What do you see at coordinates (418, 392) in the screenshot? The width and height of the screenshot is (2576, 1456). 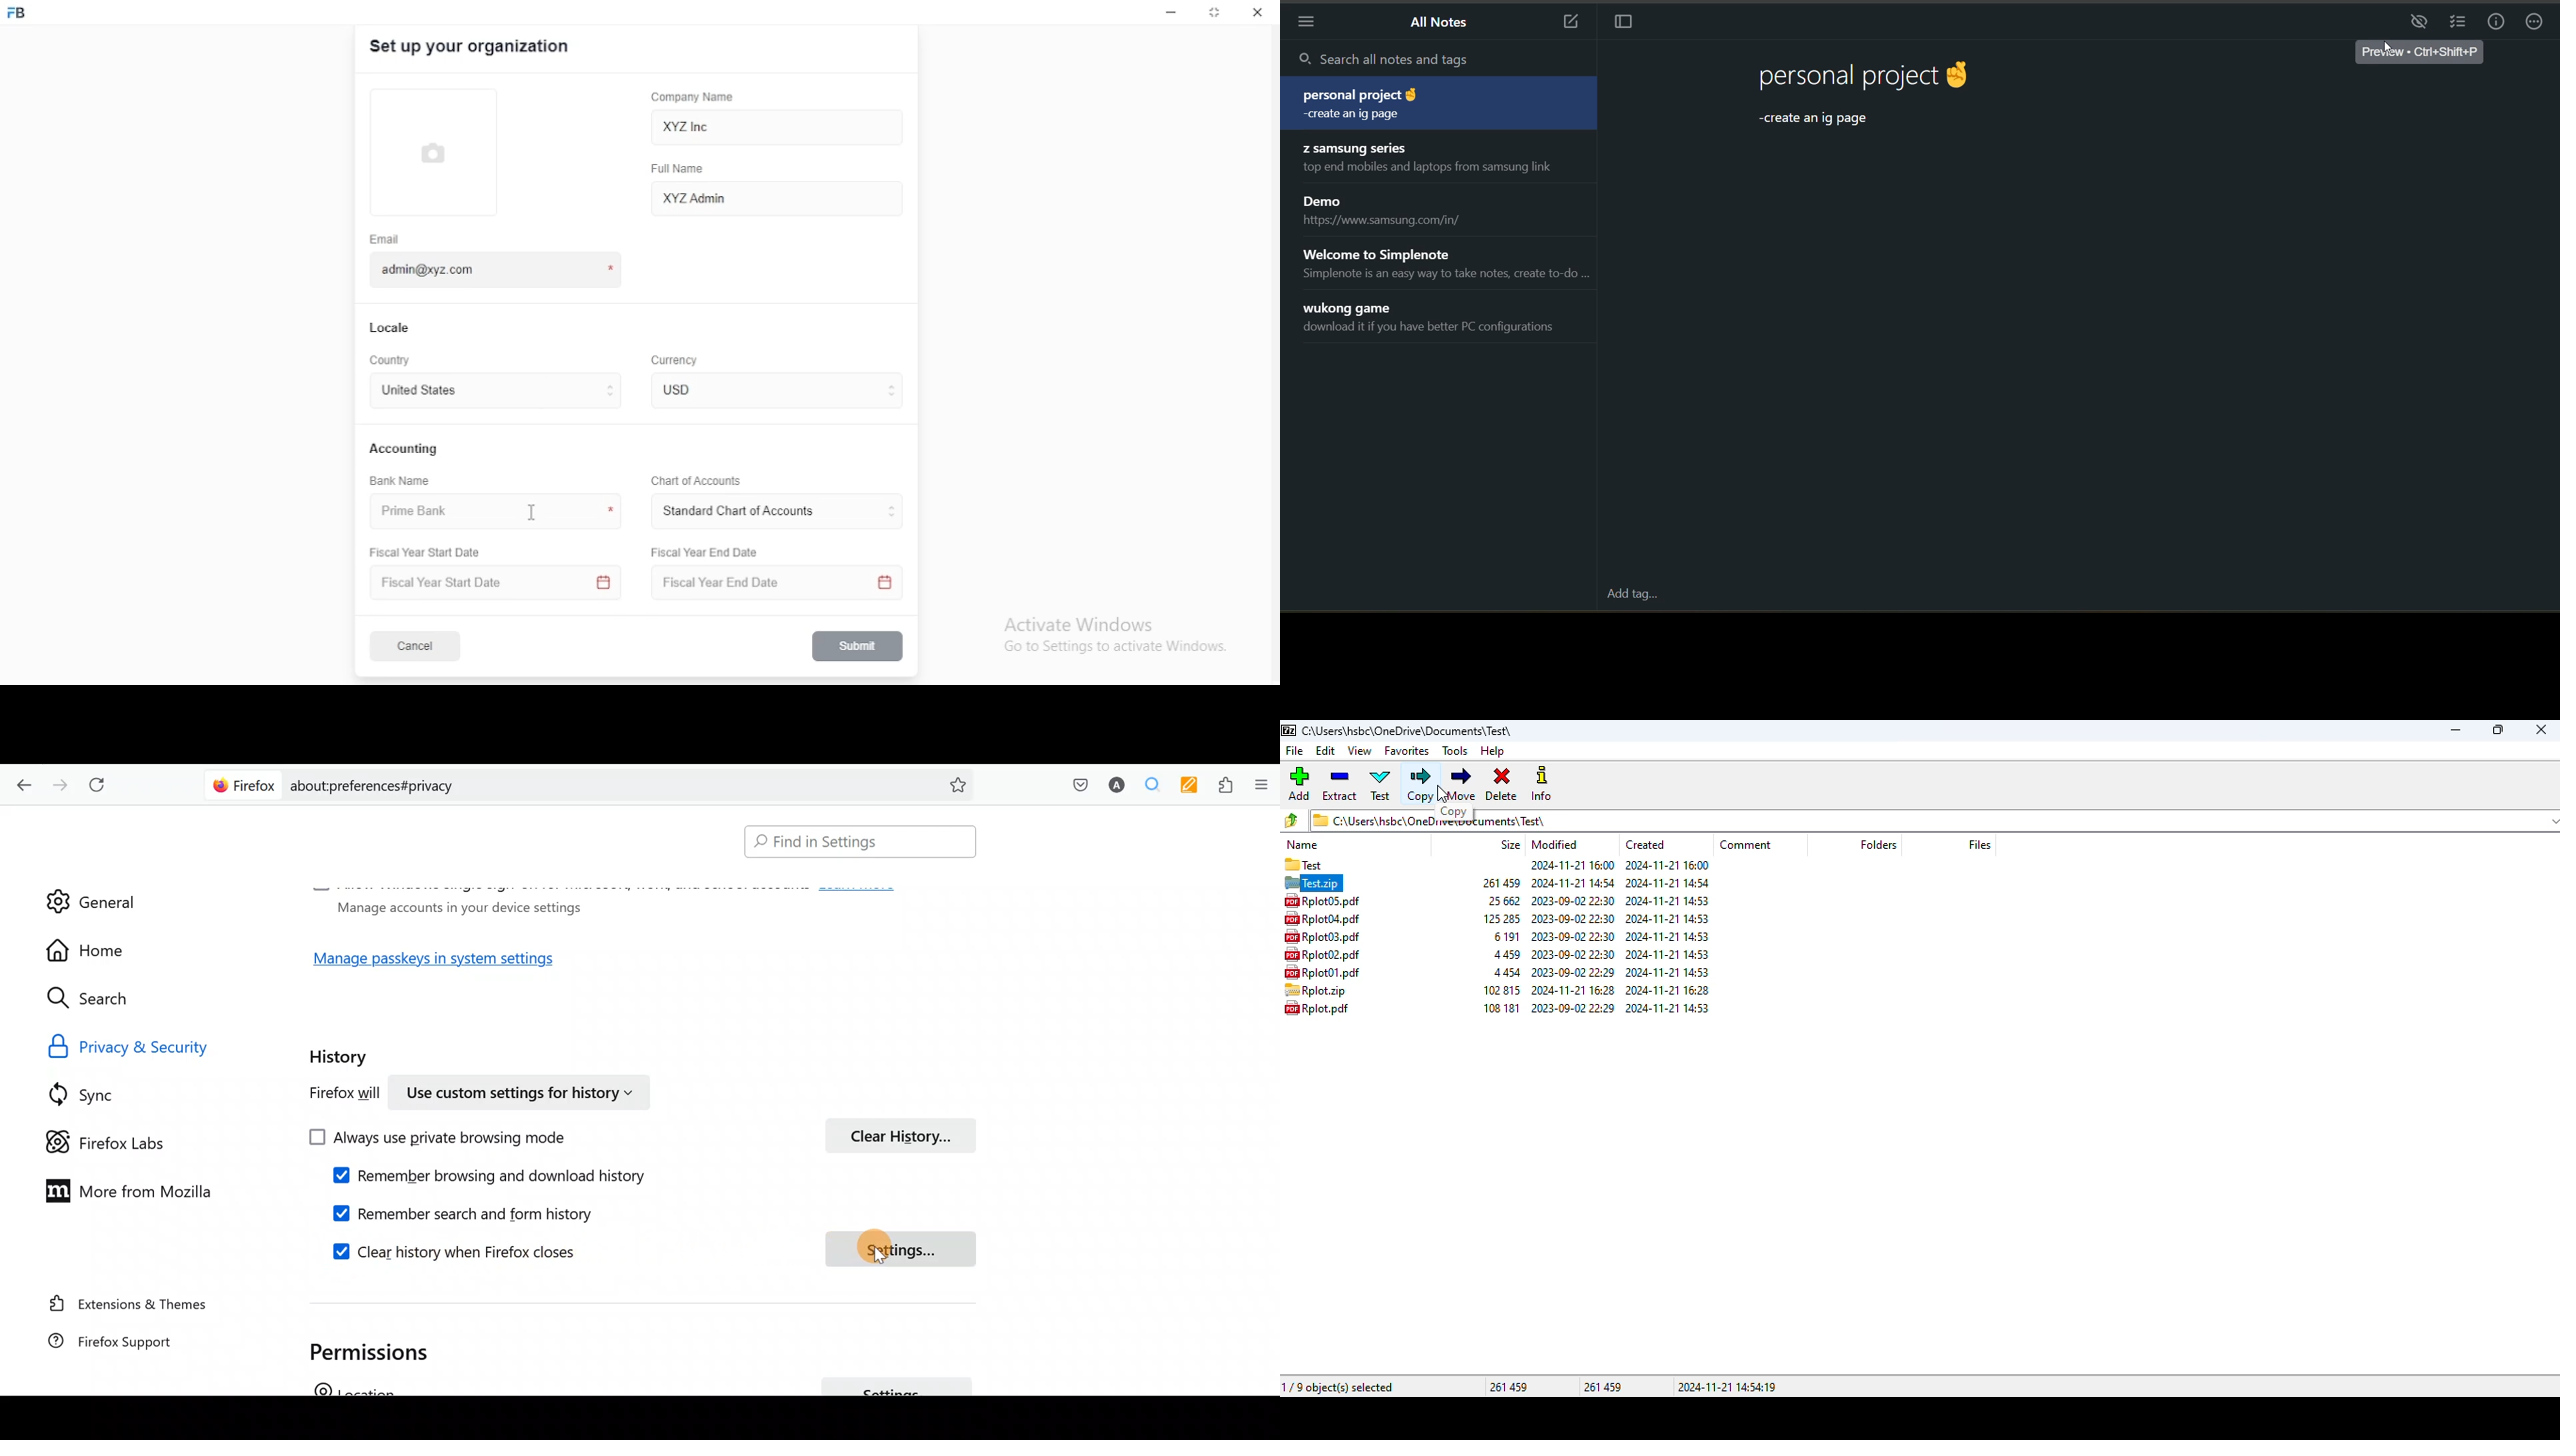 I see `united states` at bounding box center [418, 392].